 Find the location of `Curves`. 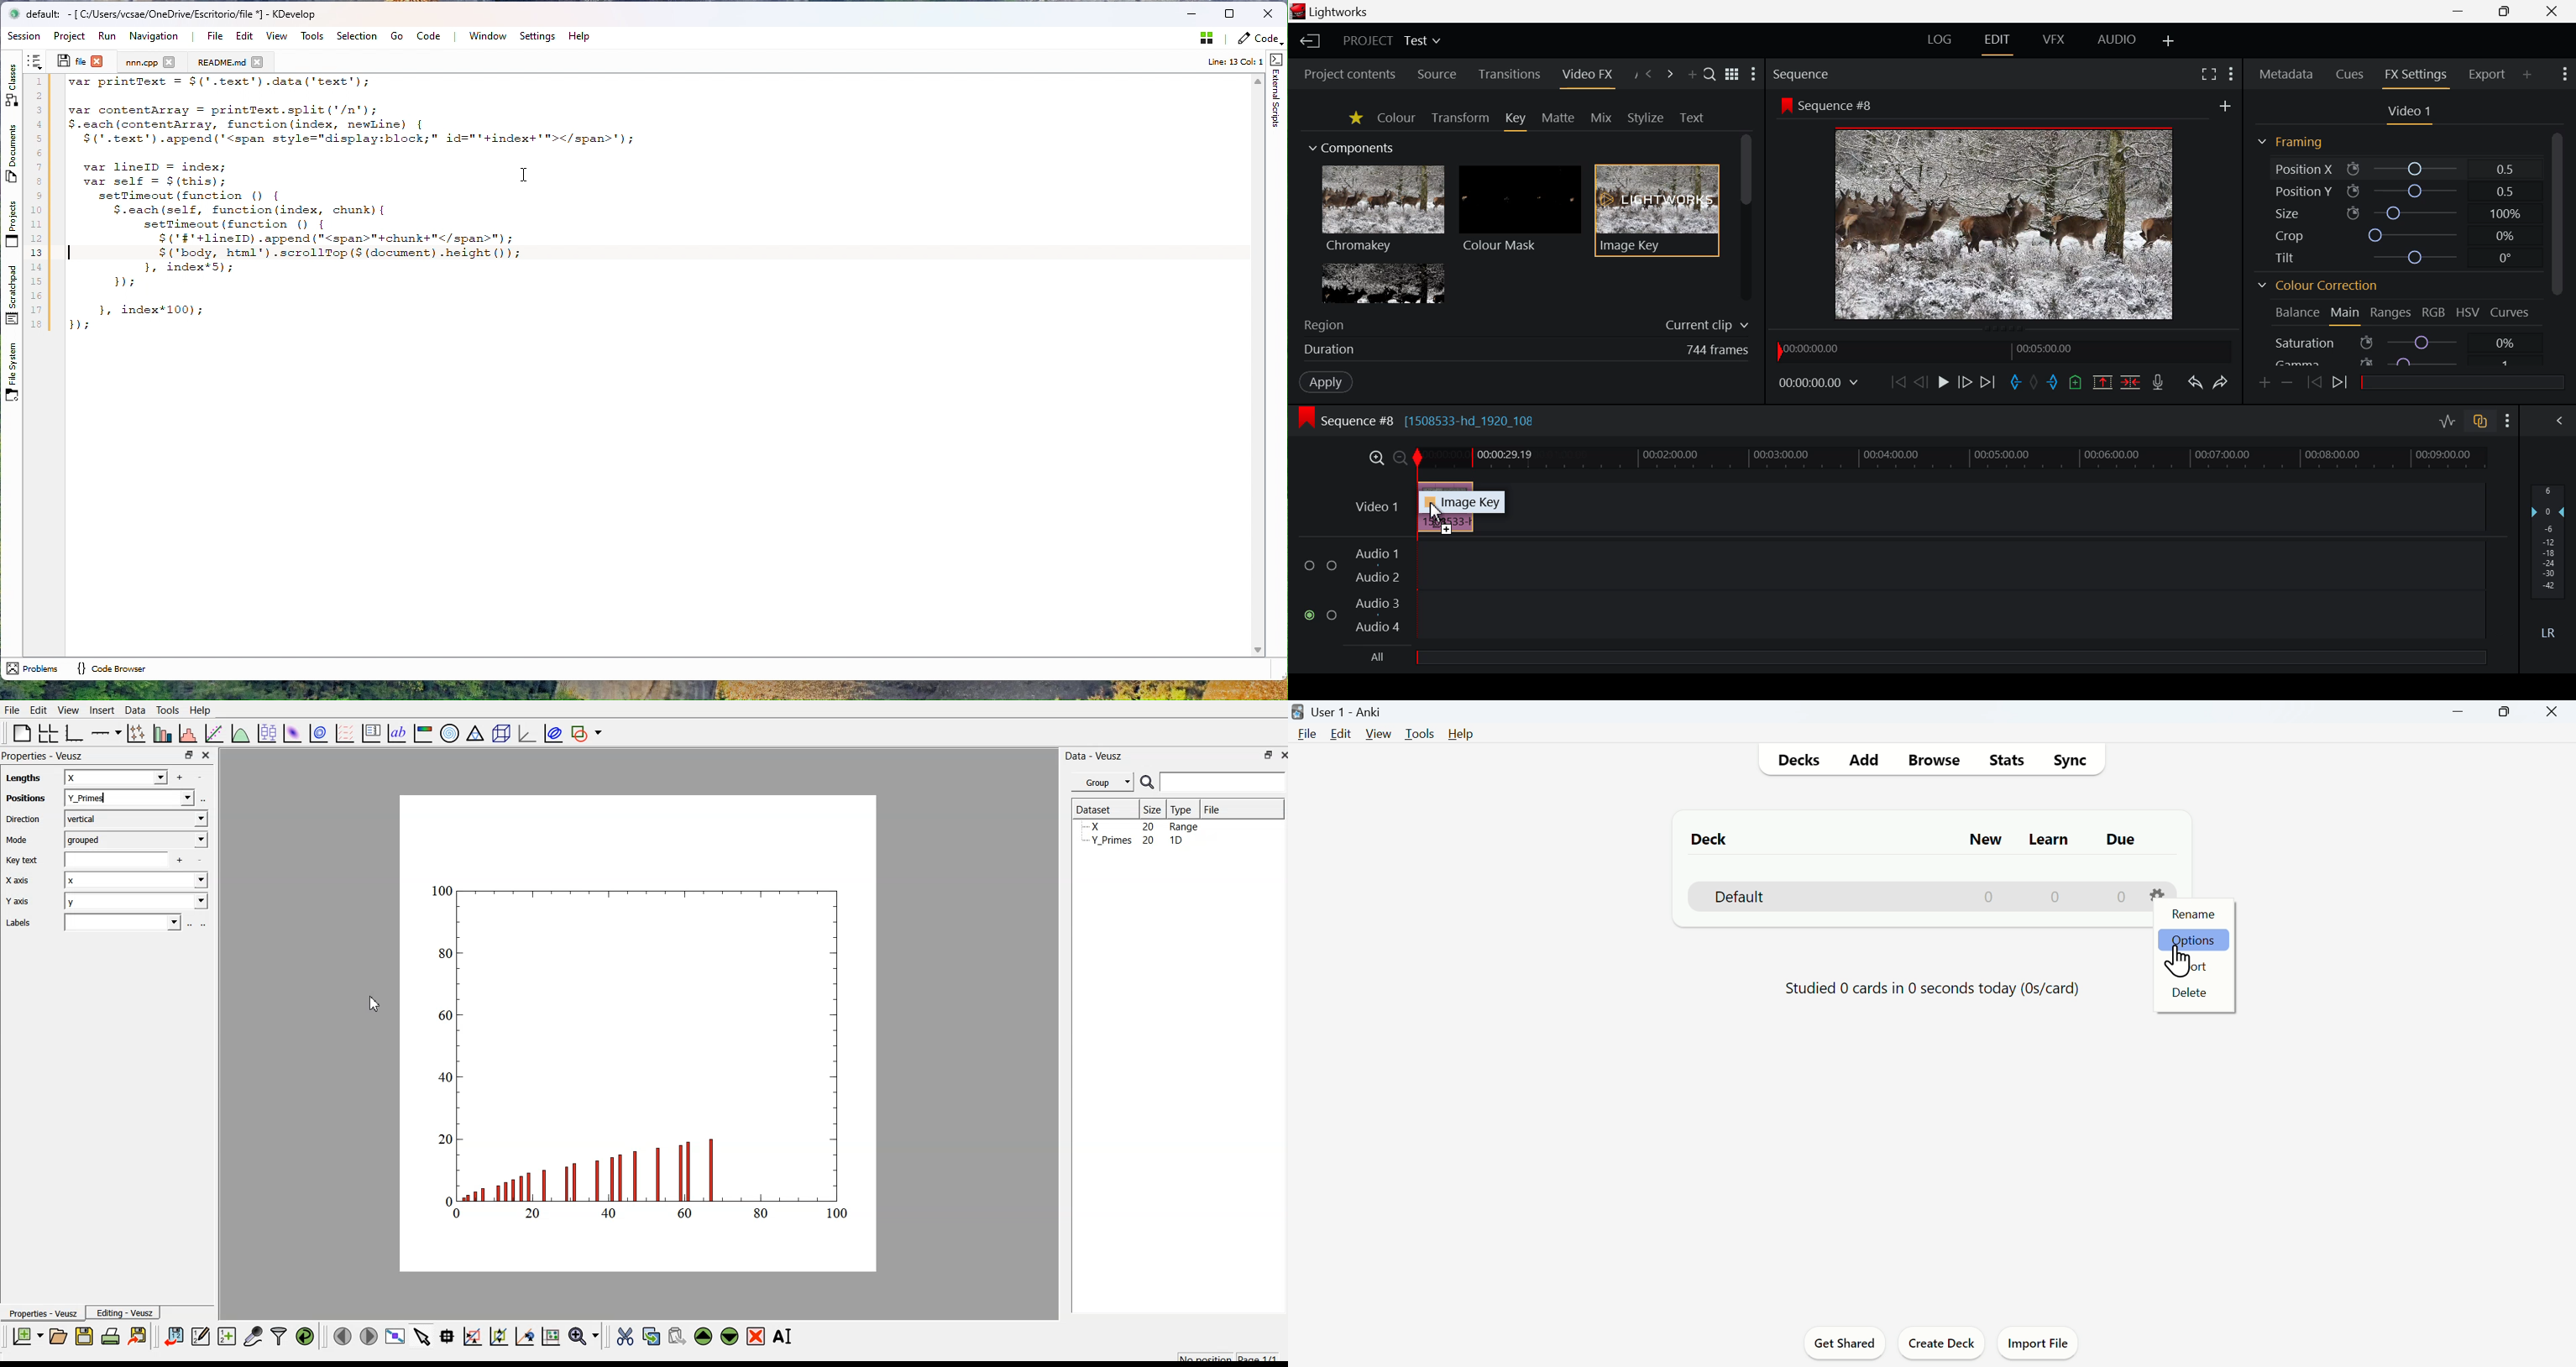

Curves is located at coordinates (2509, 313).